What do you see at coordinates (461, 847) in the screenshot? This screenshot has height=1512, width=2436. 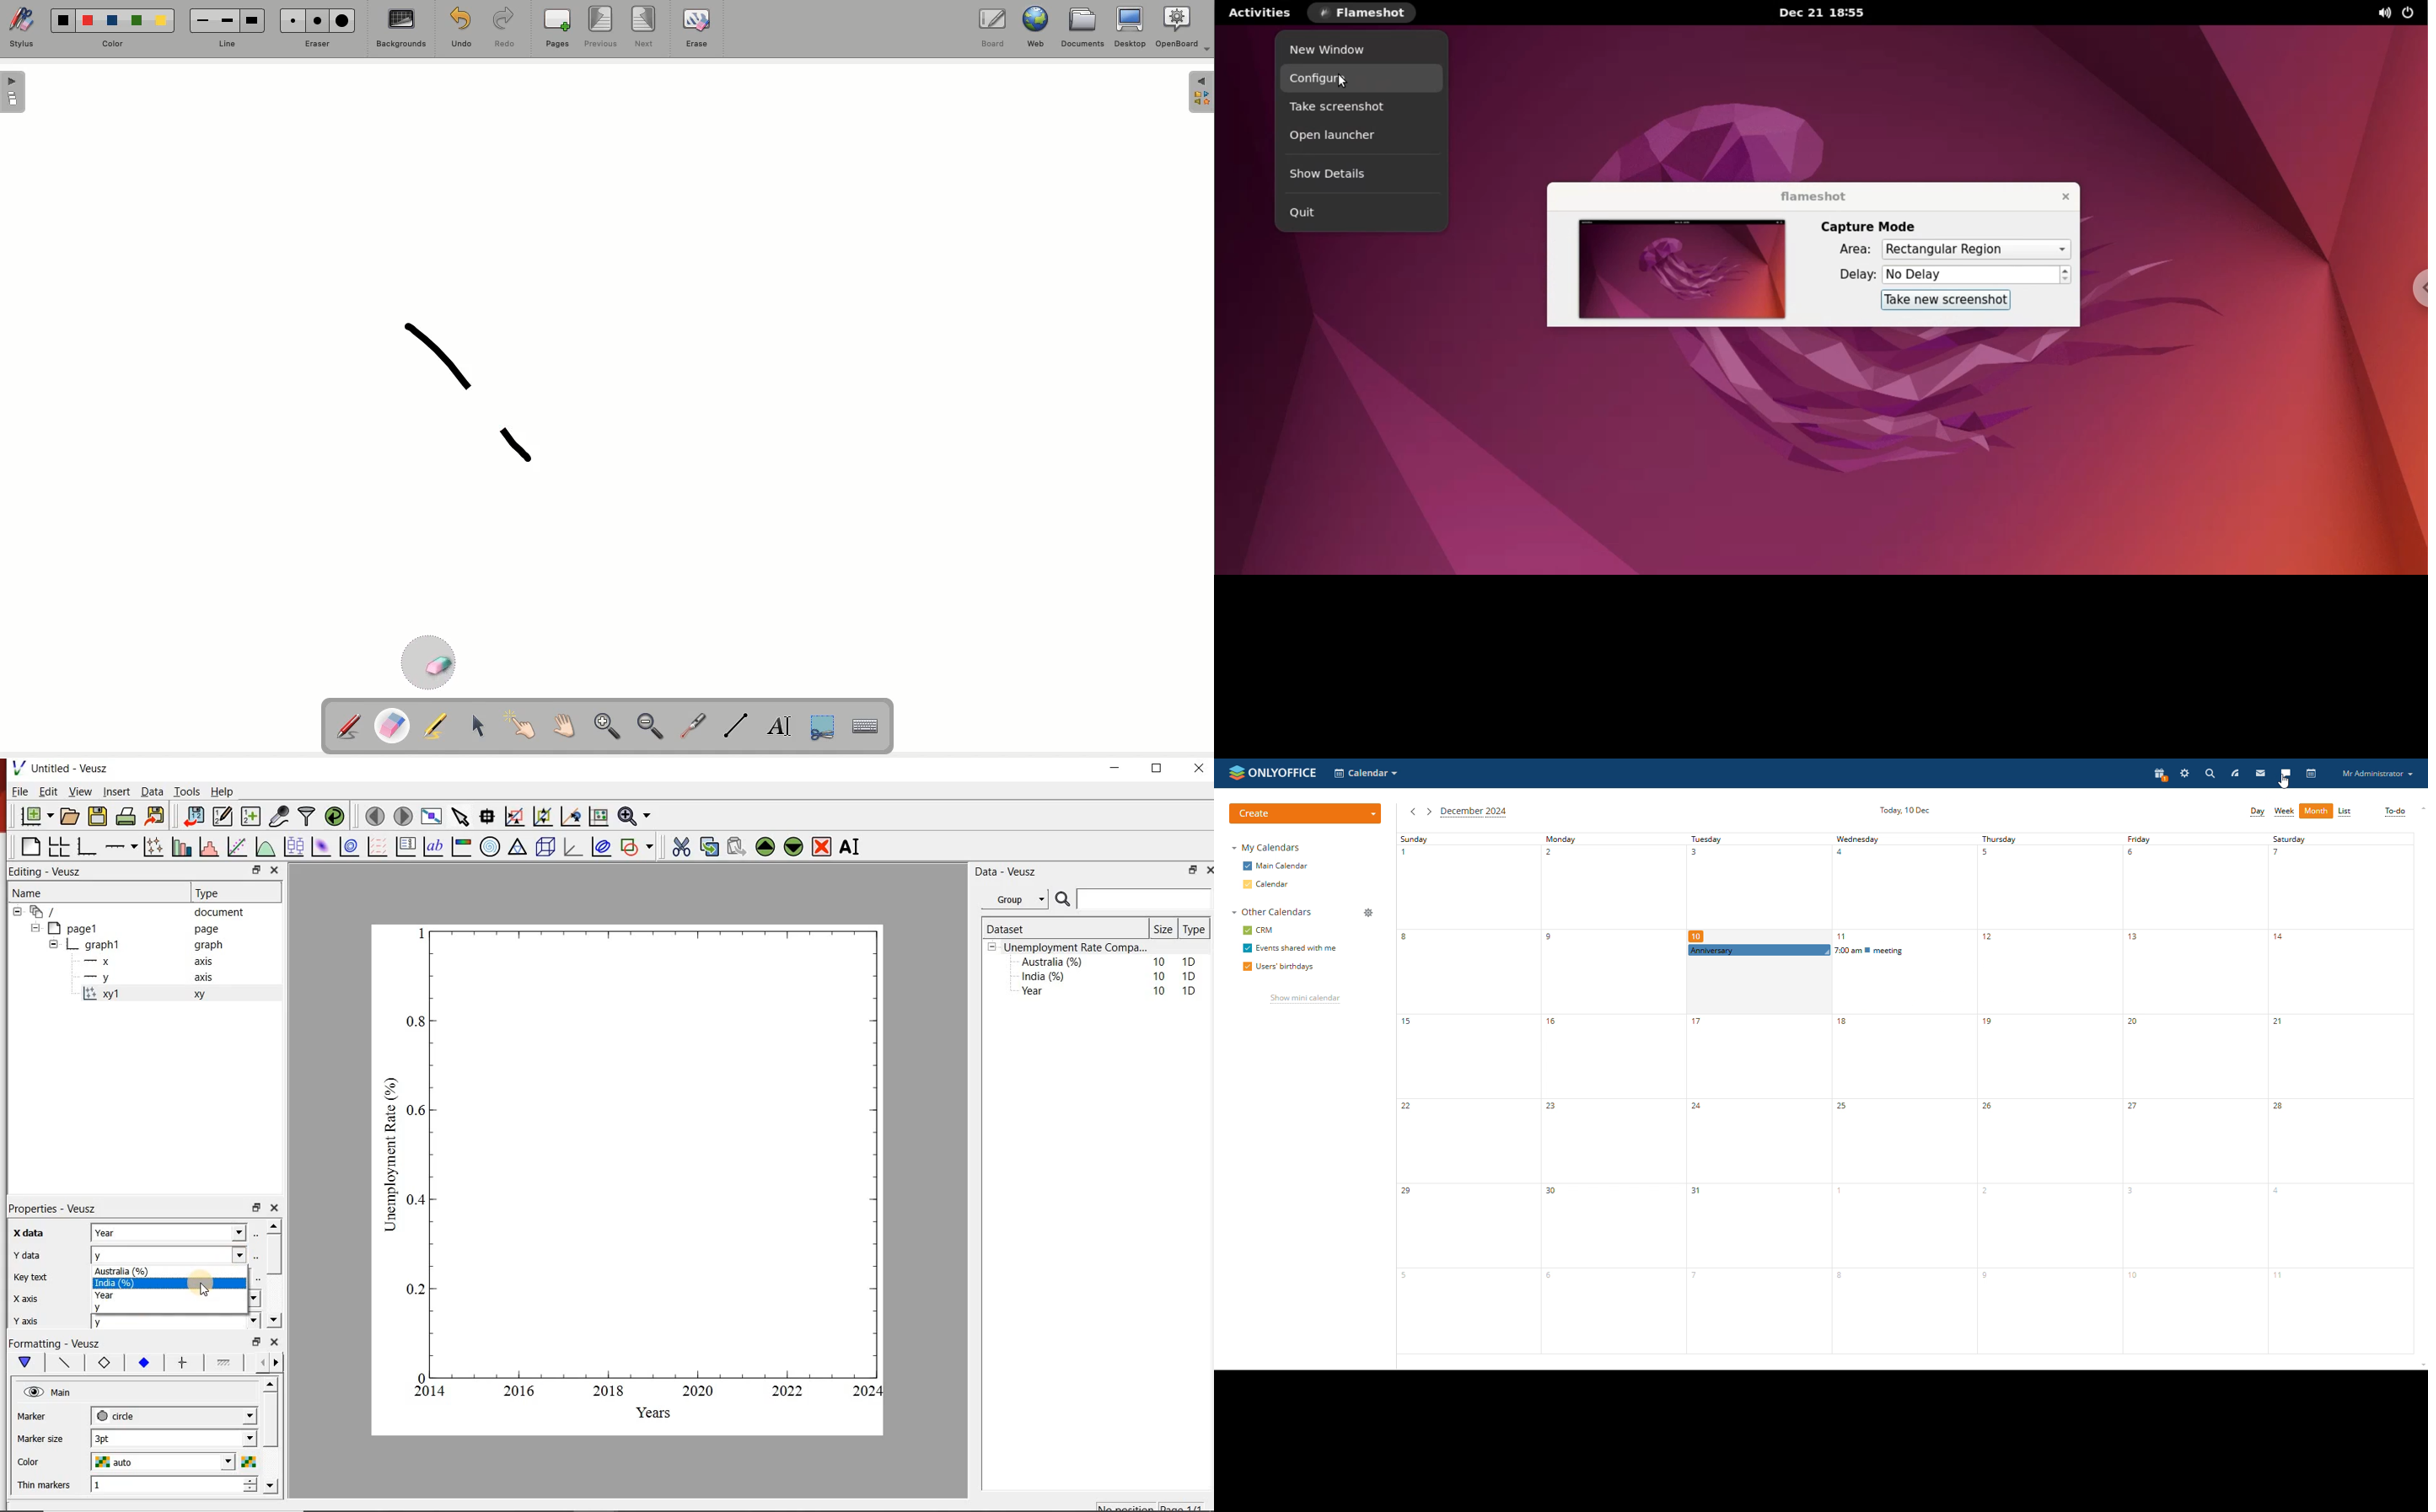 I see `image color bar` at bounding box center [461, 847].